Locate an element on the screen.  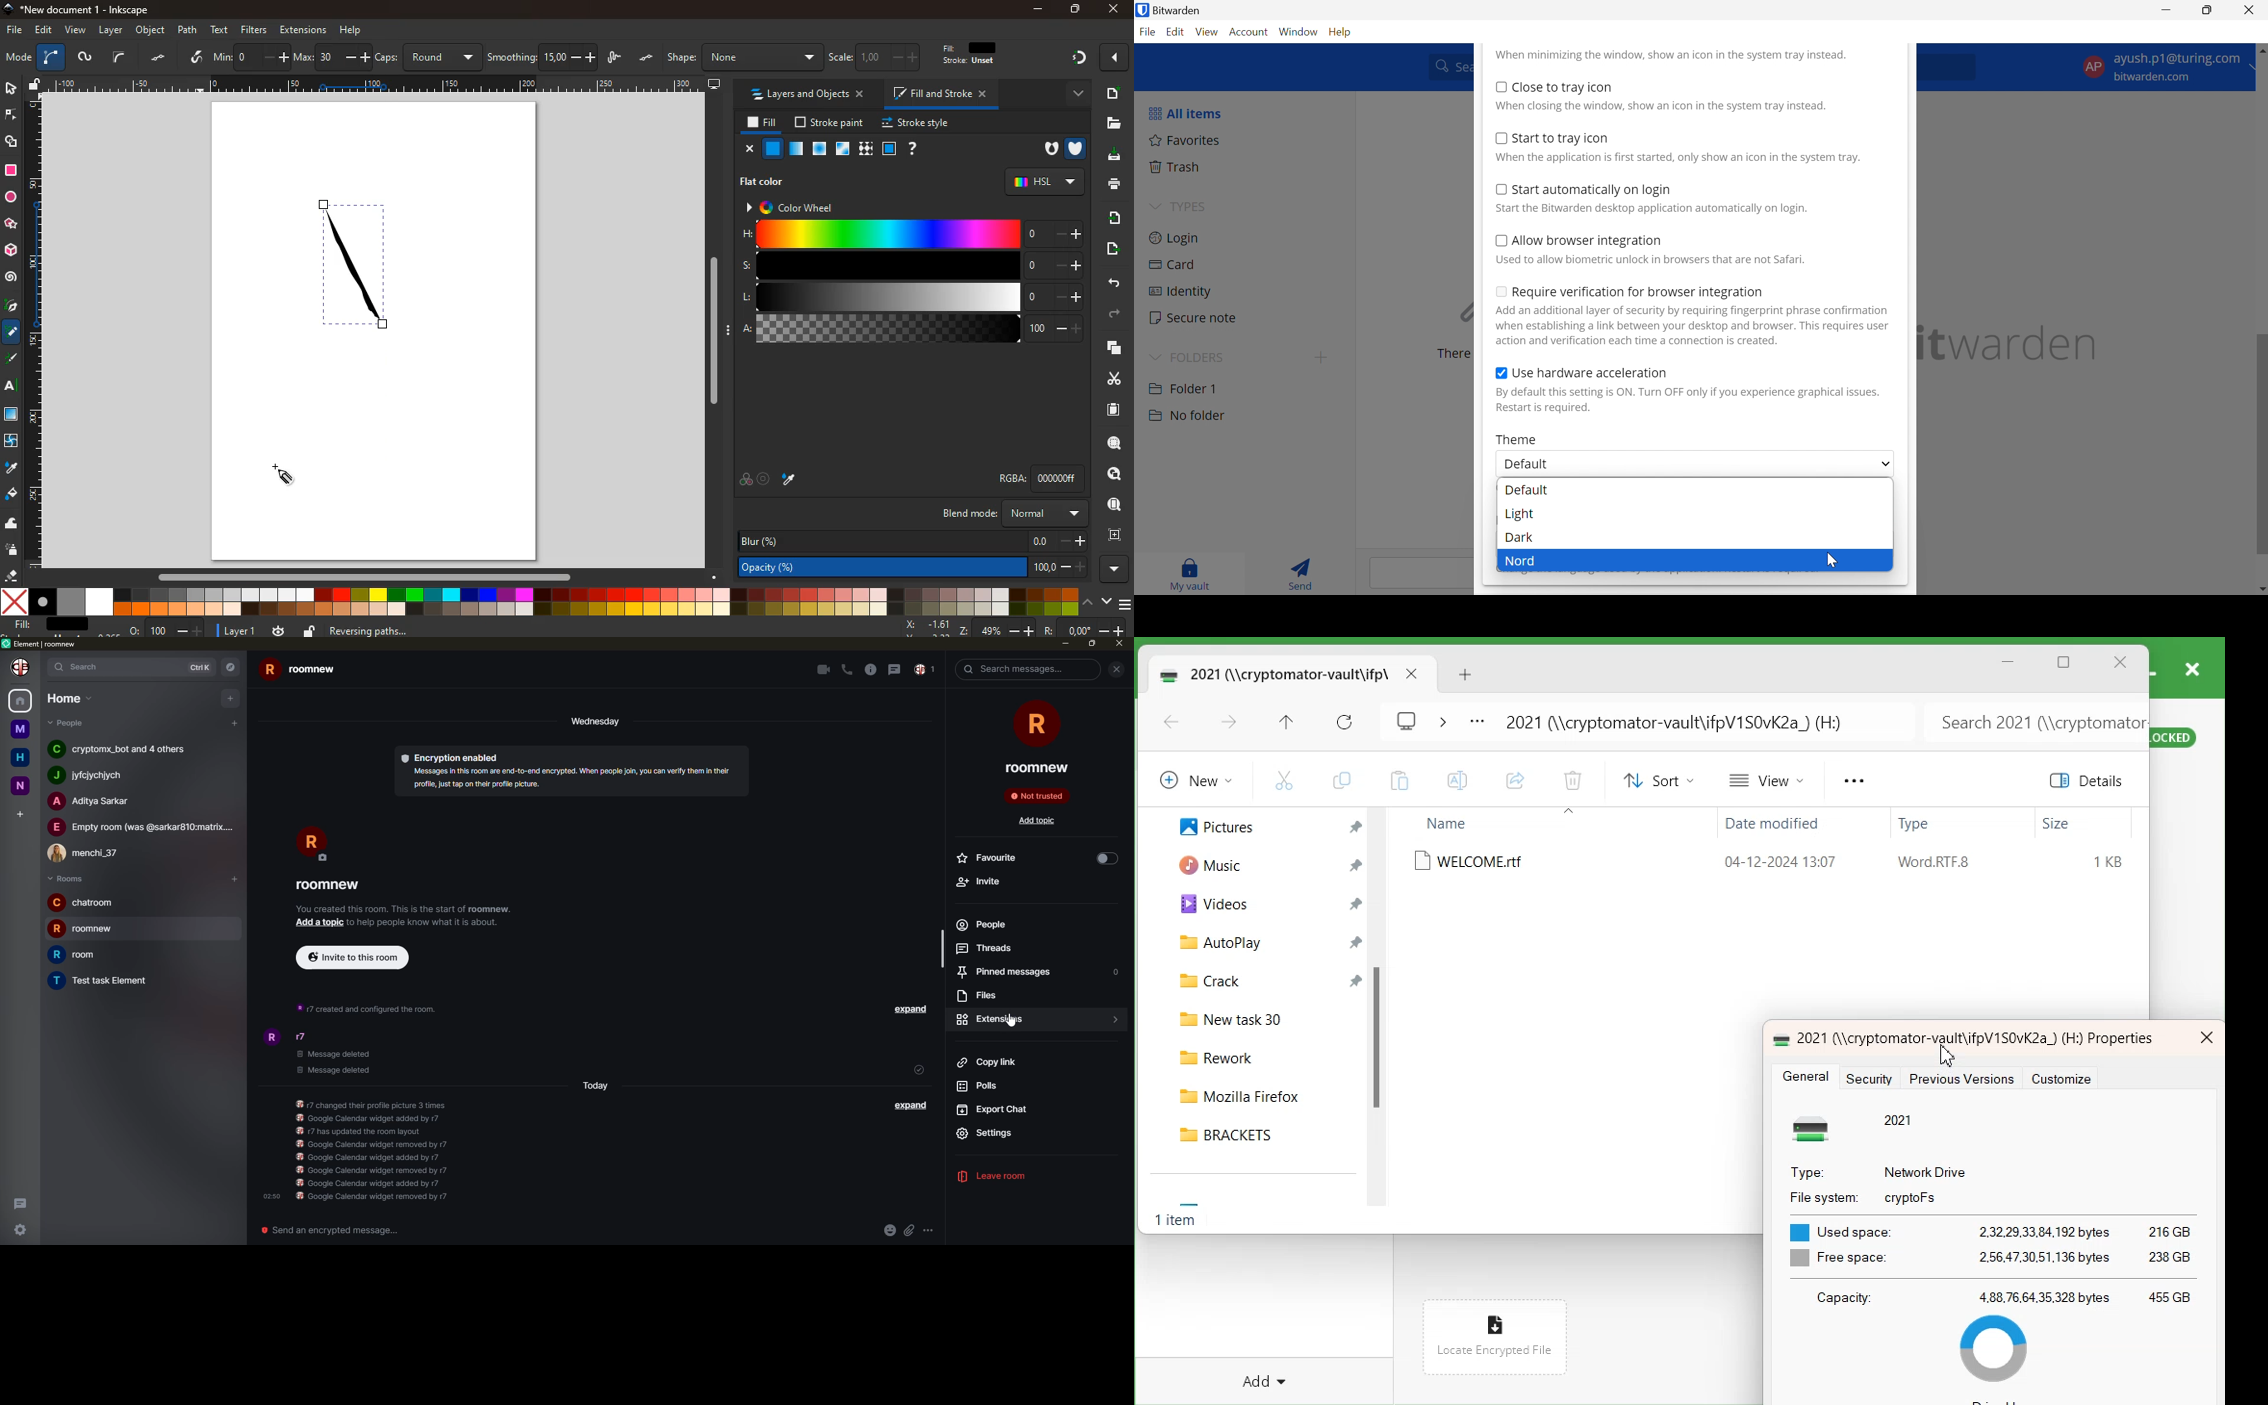
Login is located at coordinates (1175, 237).